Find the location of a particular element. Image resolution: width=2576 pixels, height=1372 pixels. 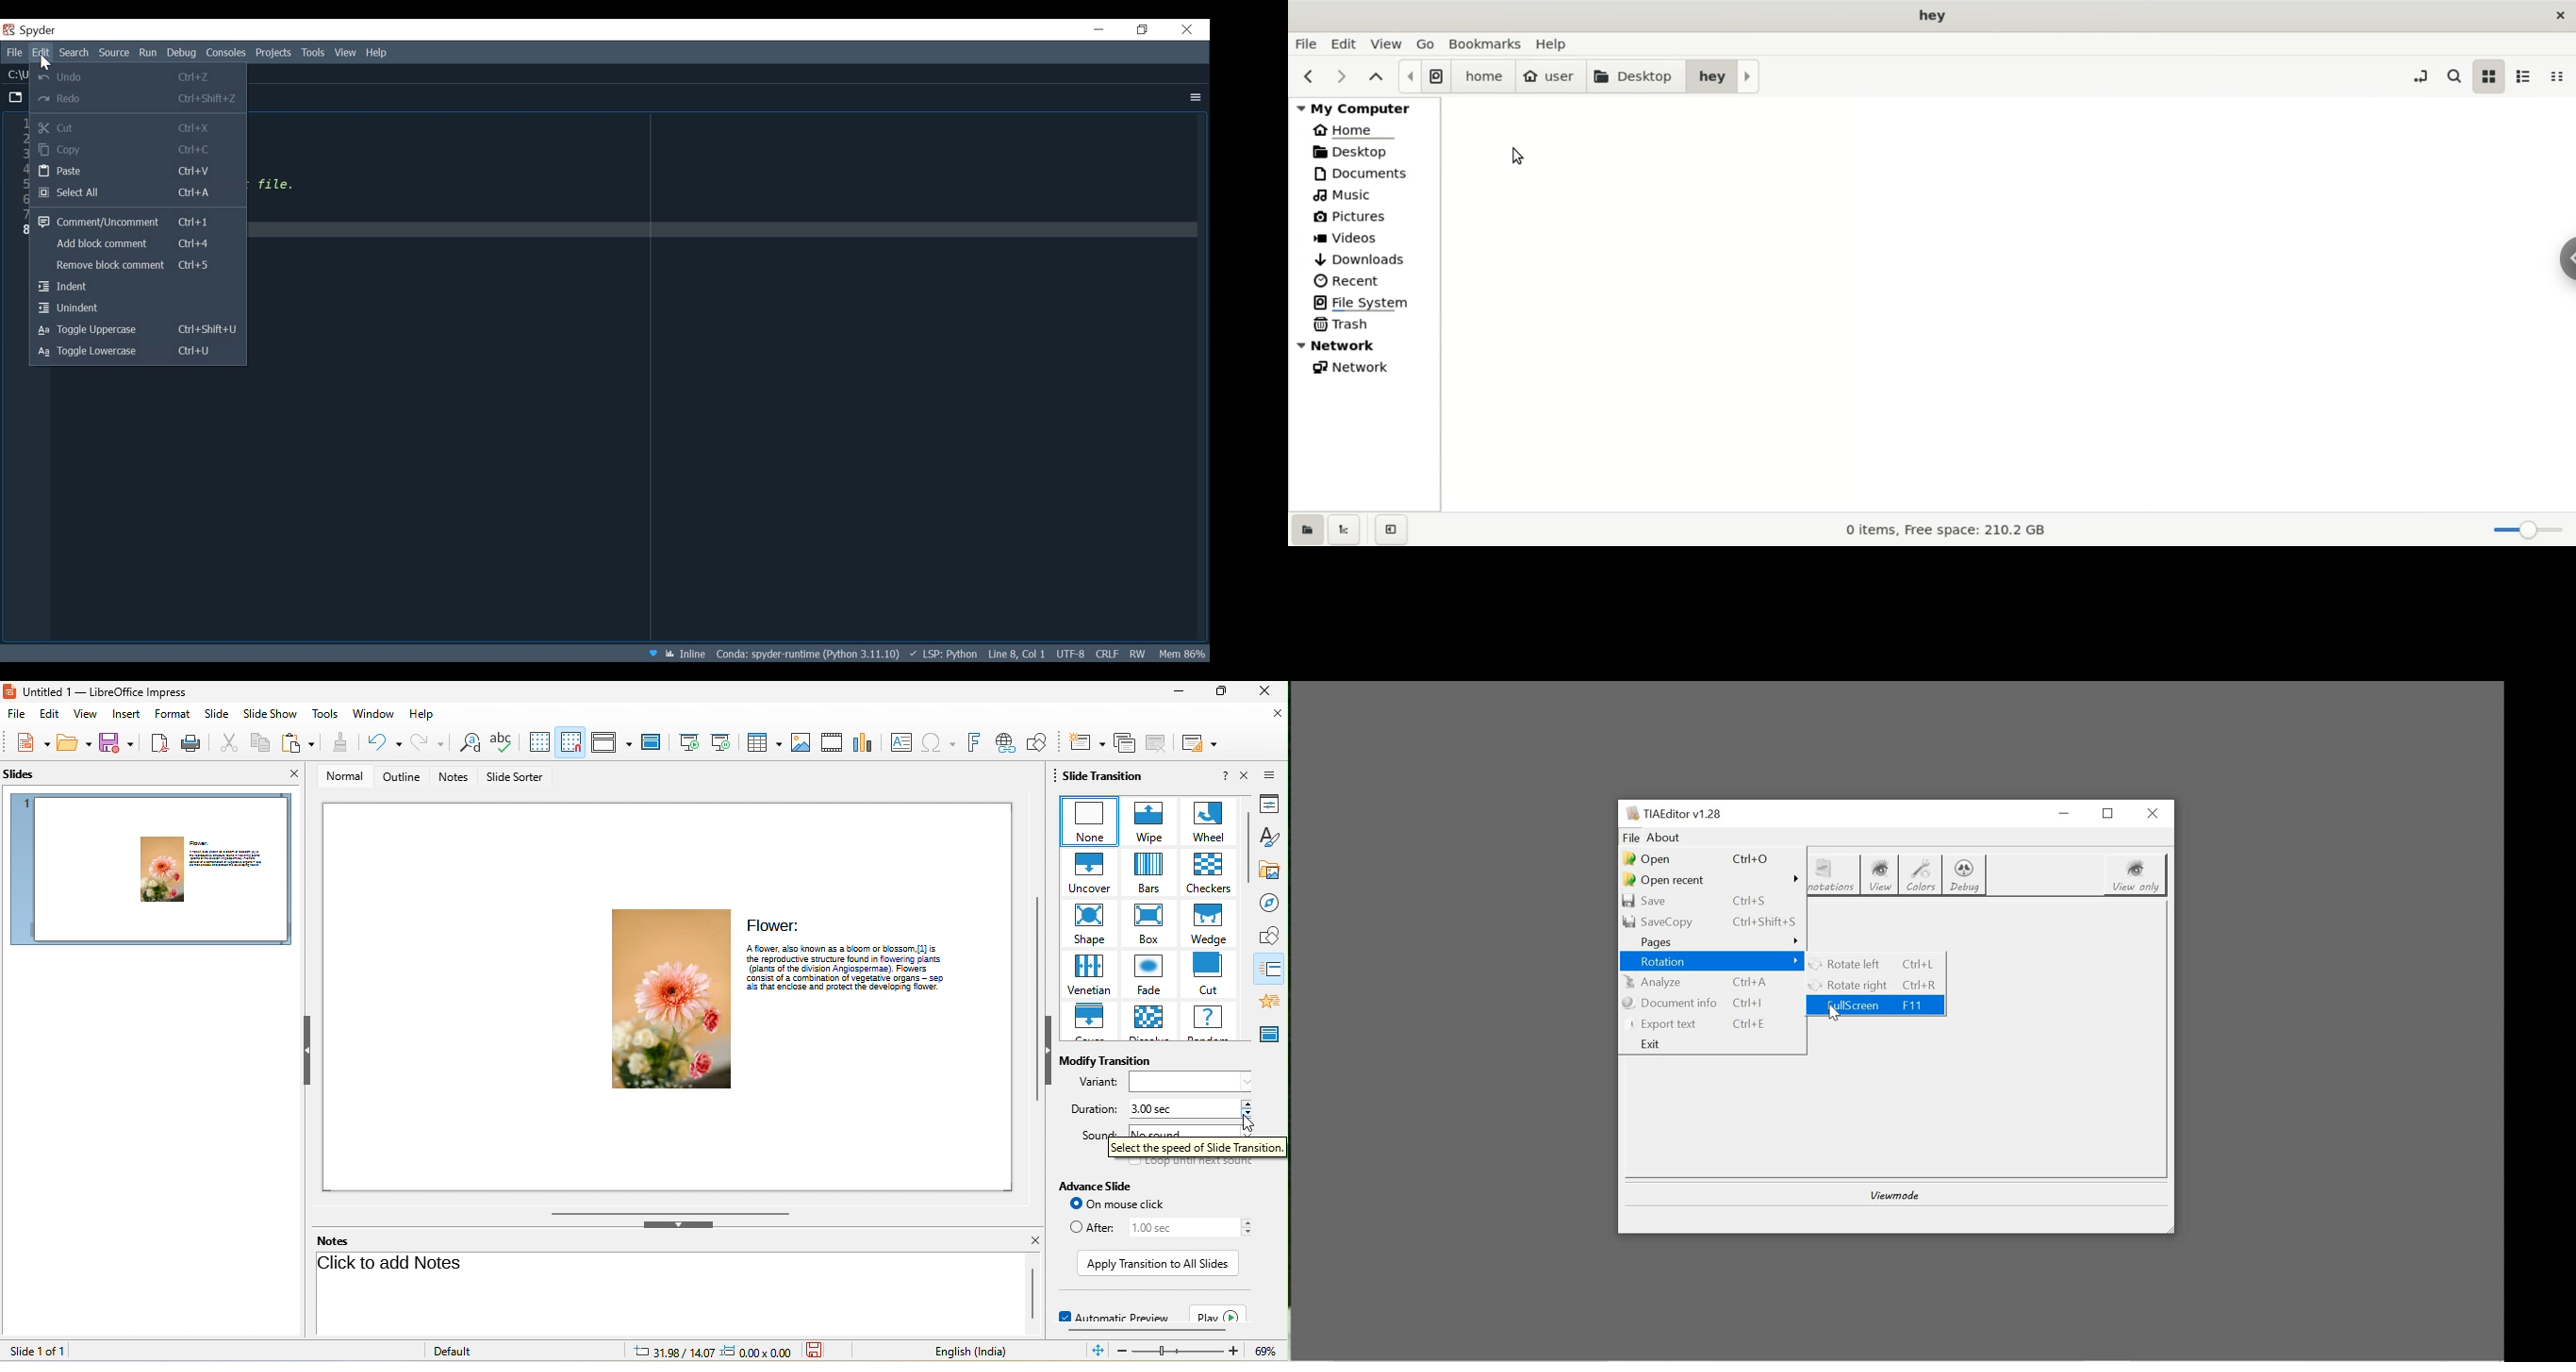

Copy is located at coordinates (86, 149).